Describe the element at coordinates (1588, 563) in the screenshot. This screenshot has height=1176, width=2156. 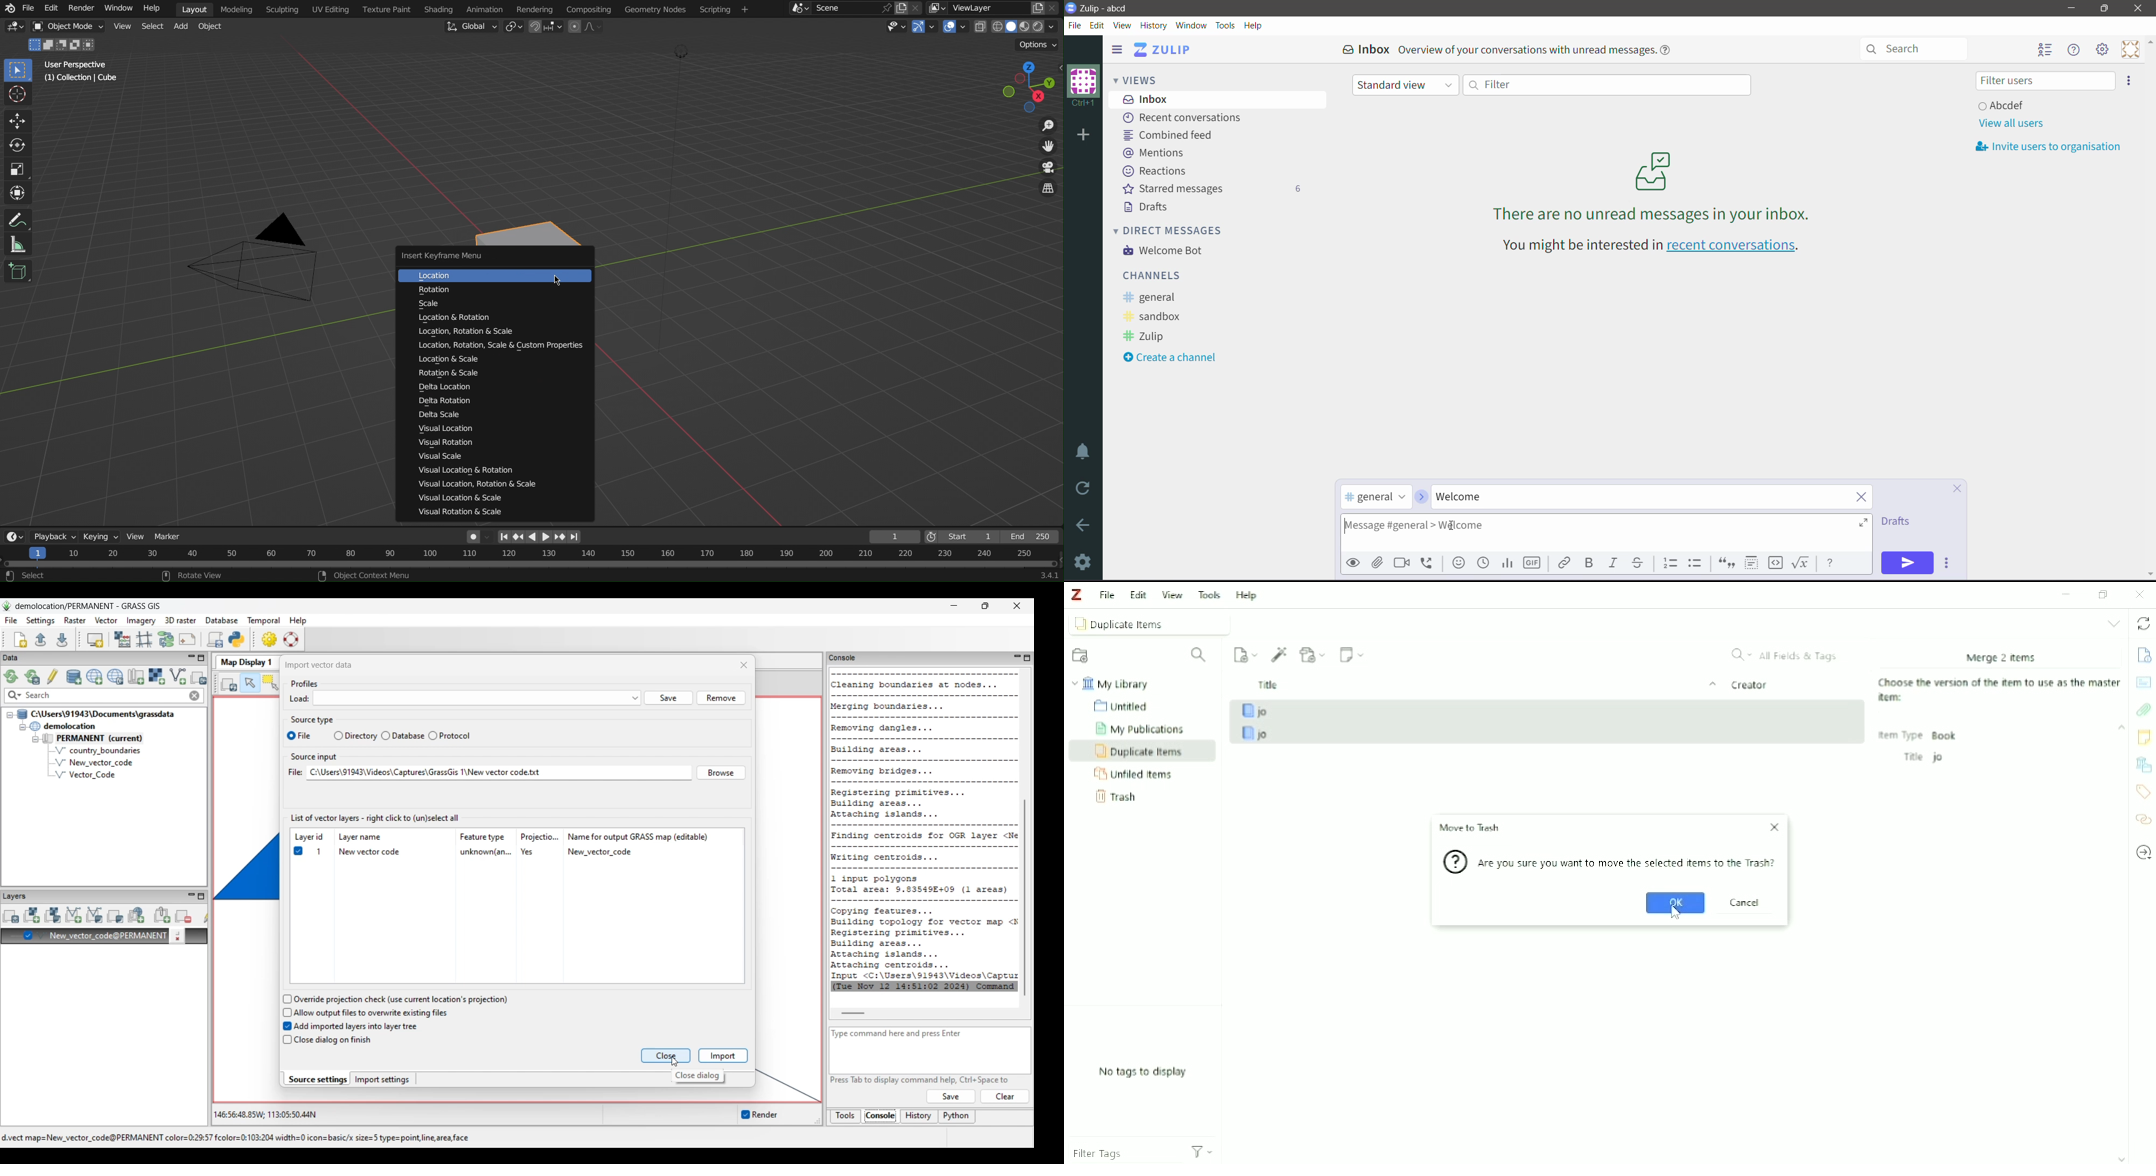
I see `Bold` at that location.